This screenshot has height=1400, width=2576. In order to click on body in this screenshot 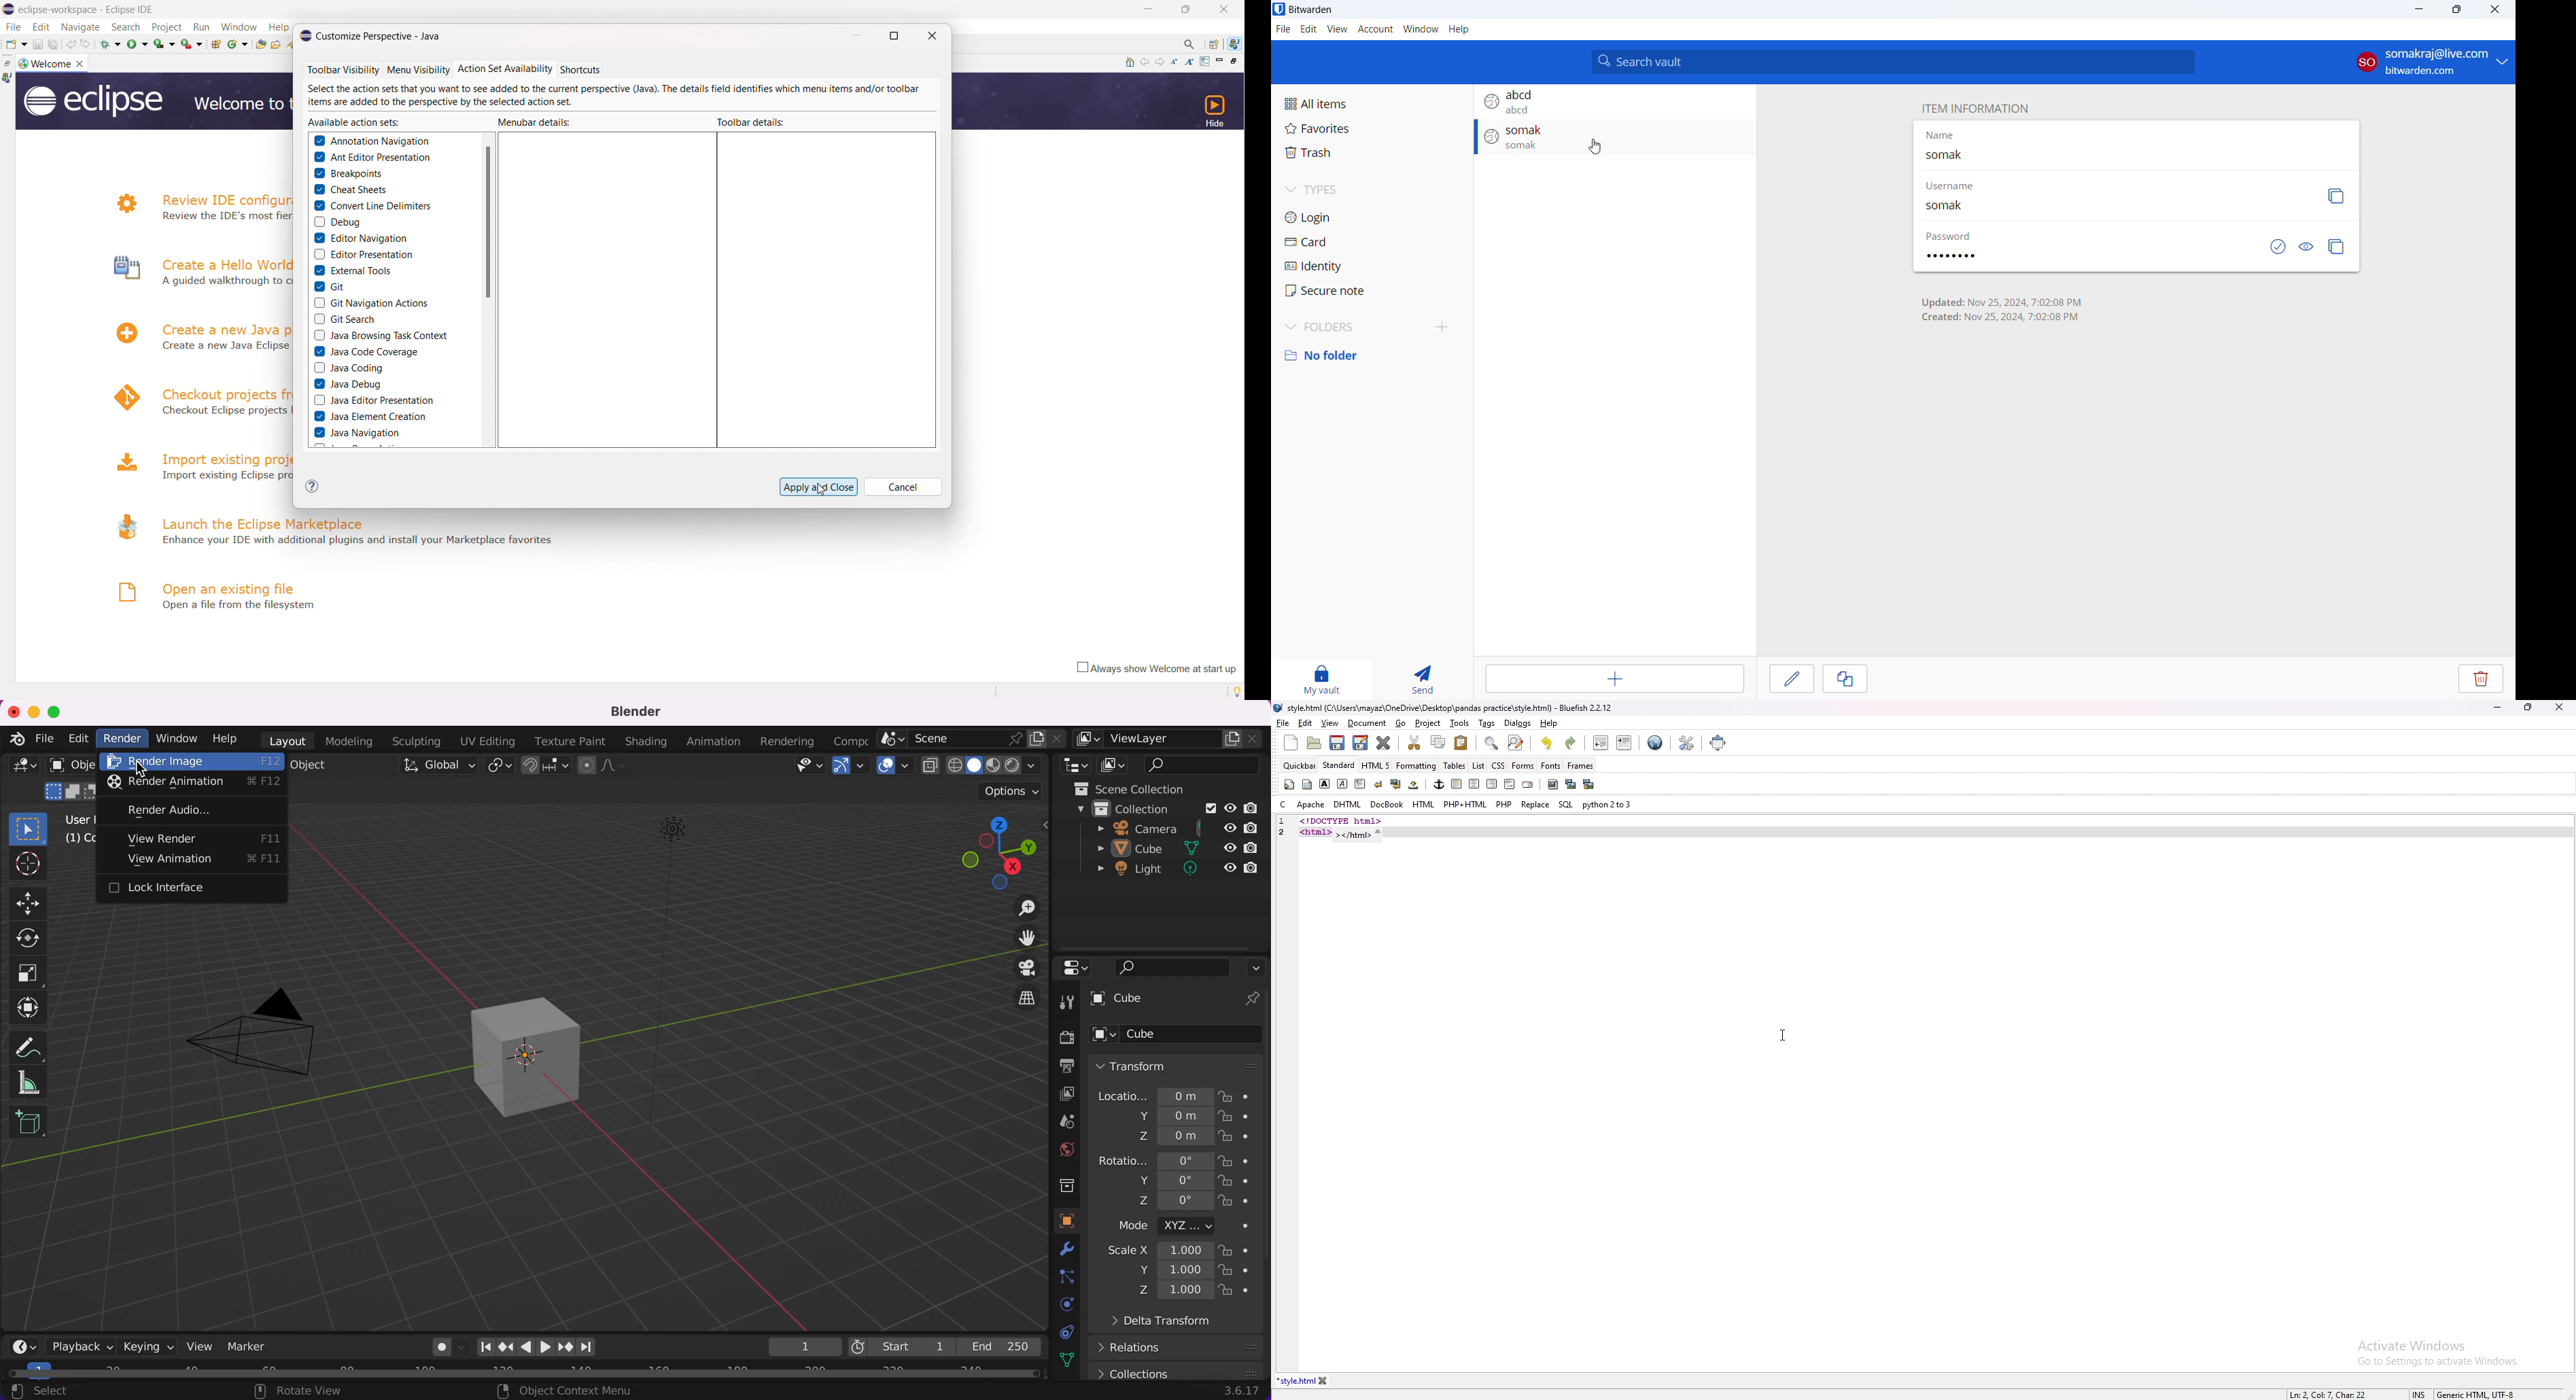, I will do `click(1308, 783)`.